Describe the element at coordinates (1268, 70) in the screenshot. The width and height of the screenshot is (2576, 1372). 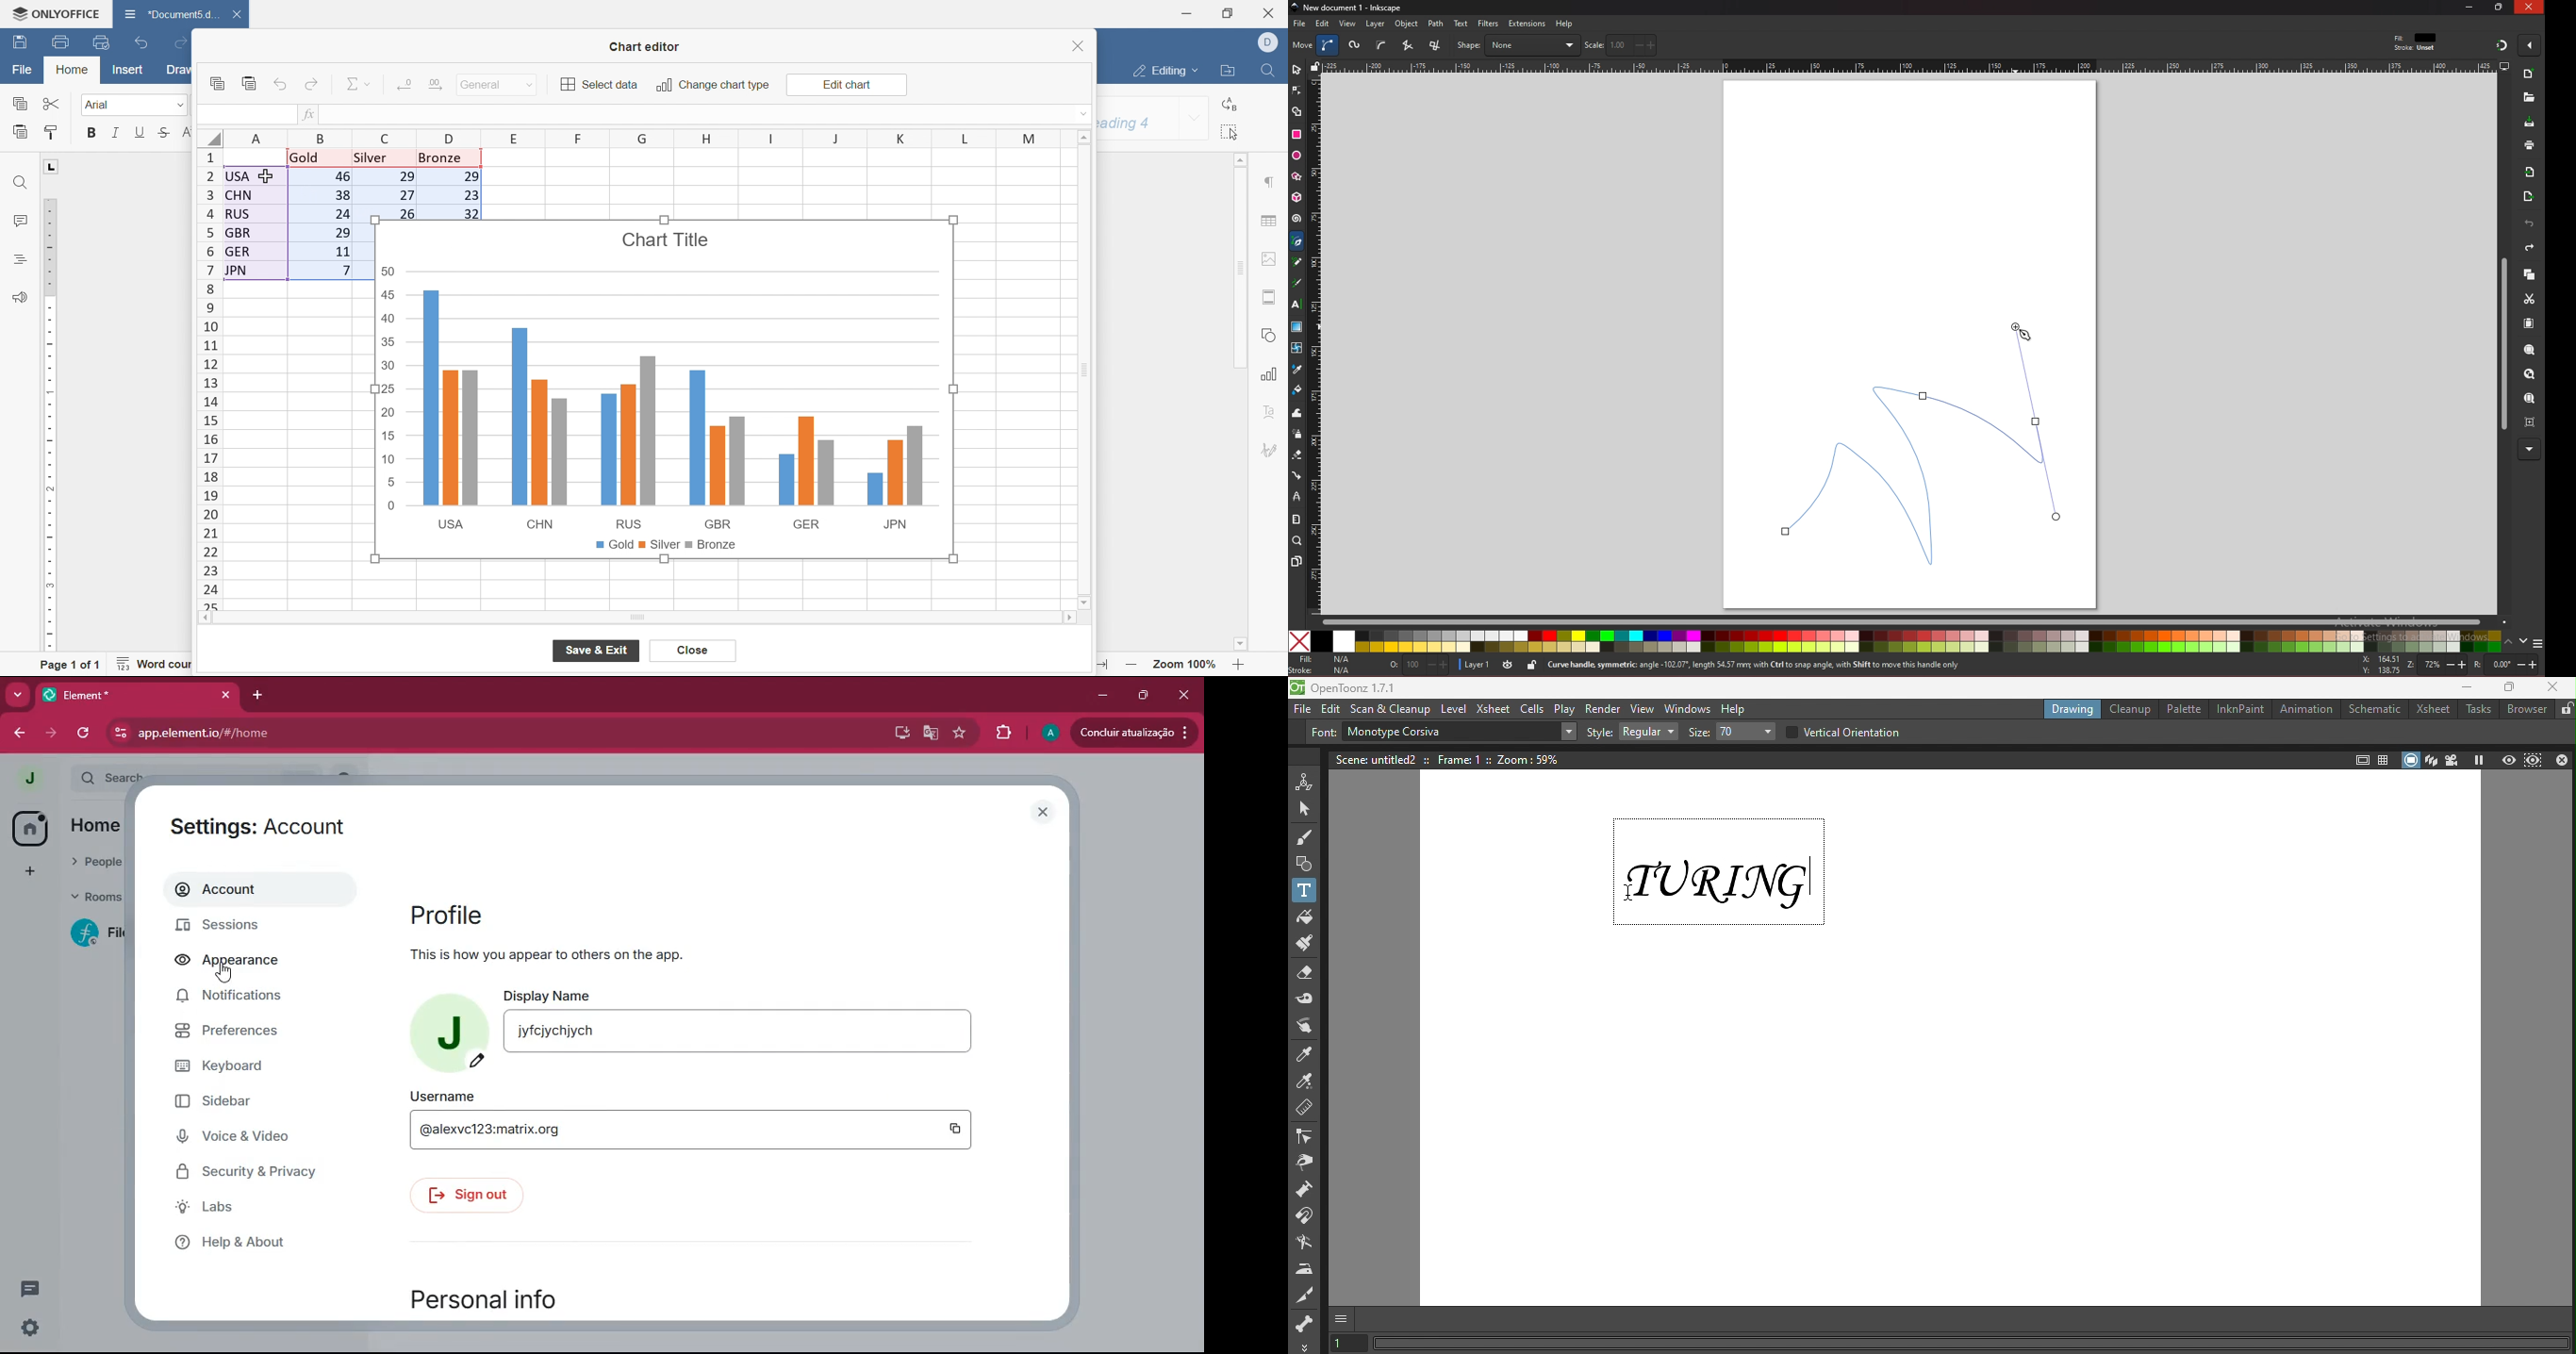
I see `find` at that location.